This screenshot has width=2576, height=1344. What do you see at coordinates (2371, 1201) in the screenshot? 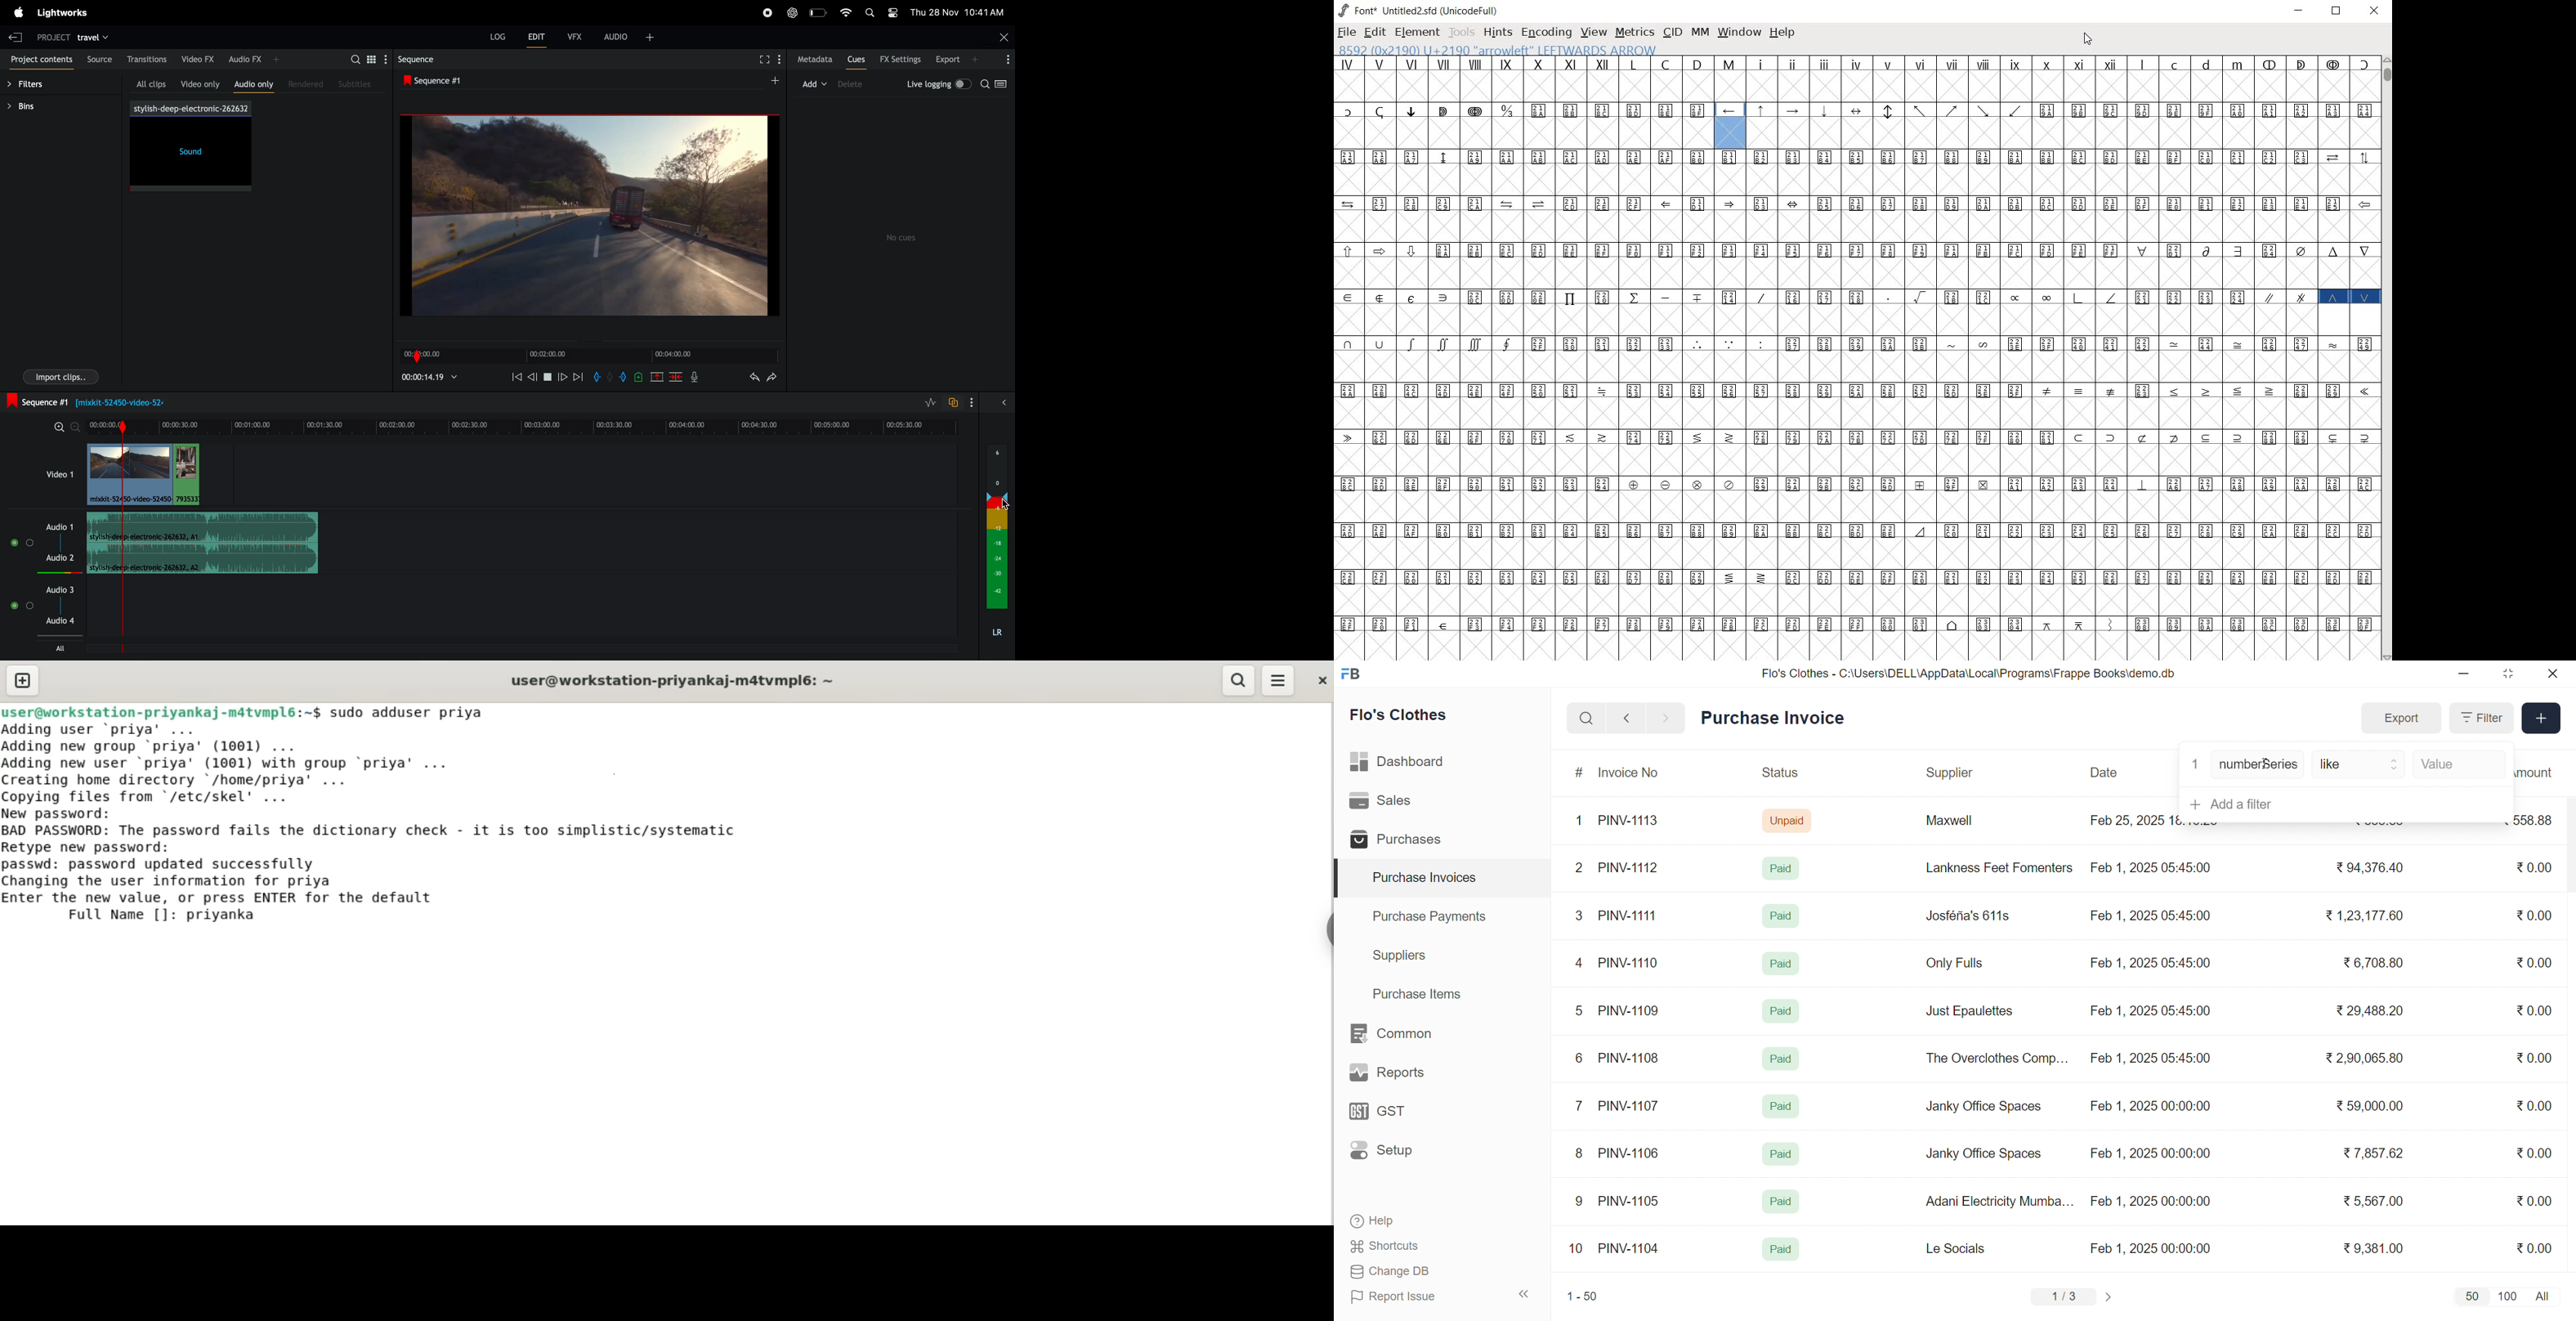
I see `₹ 5,567.00` at bounding box center [2371, 1201].